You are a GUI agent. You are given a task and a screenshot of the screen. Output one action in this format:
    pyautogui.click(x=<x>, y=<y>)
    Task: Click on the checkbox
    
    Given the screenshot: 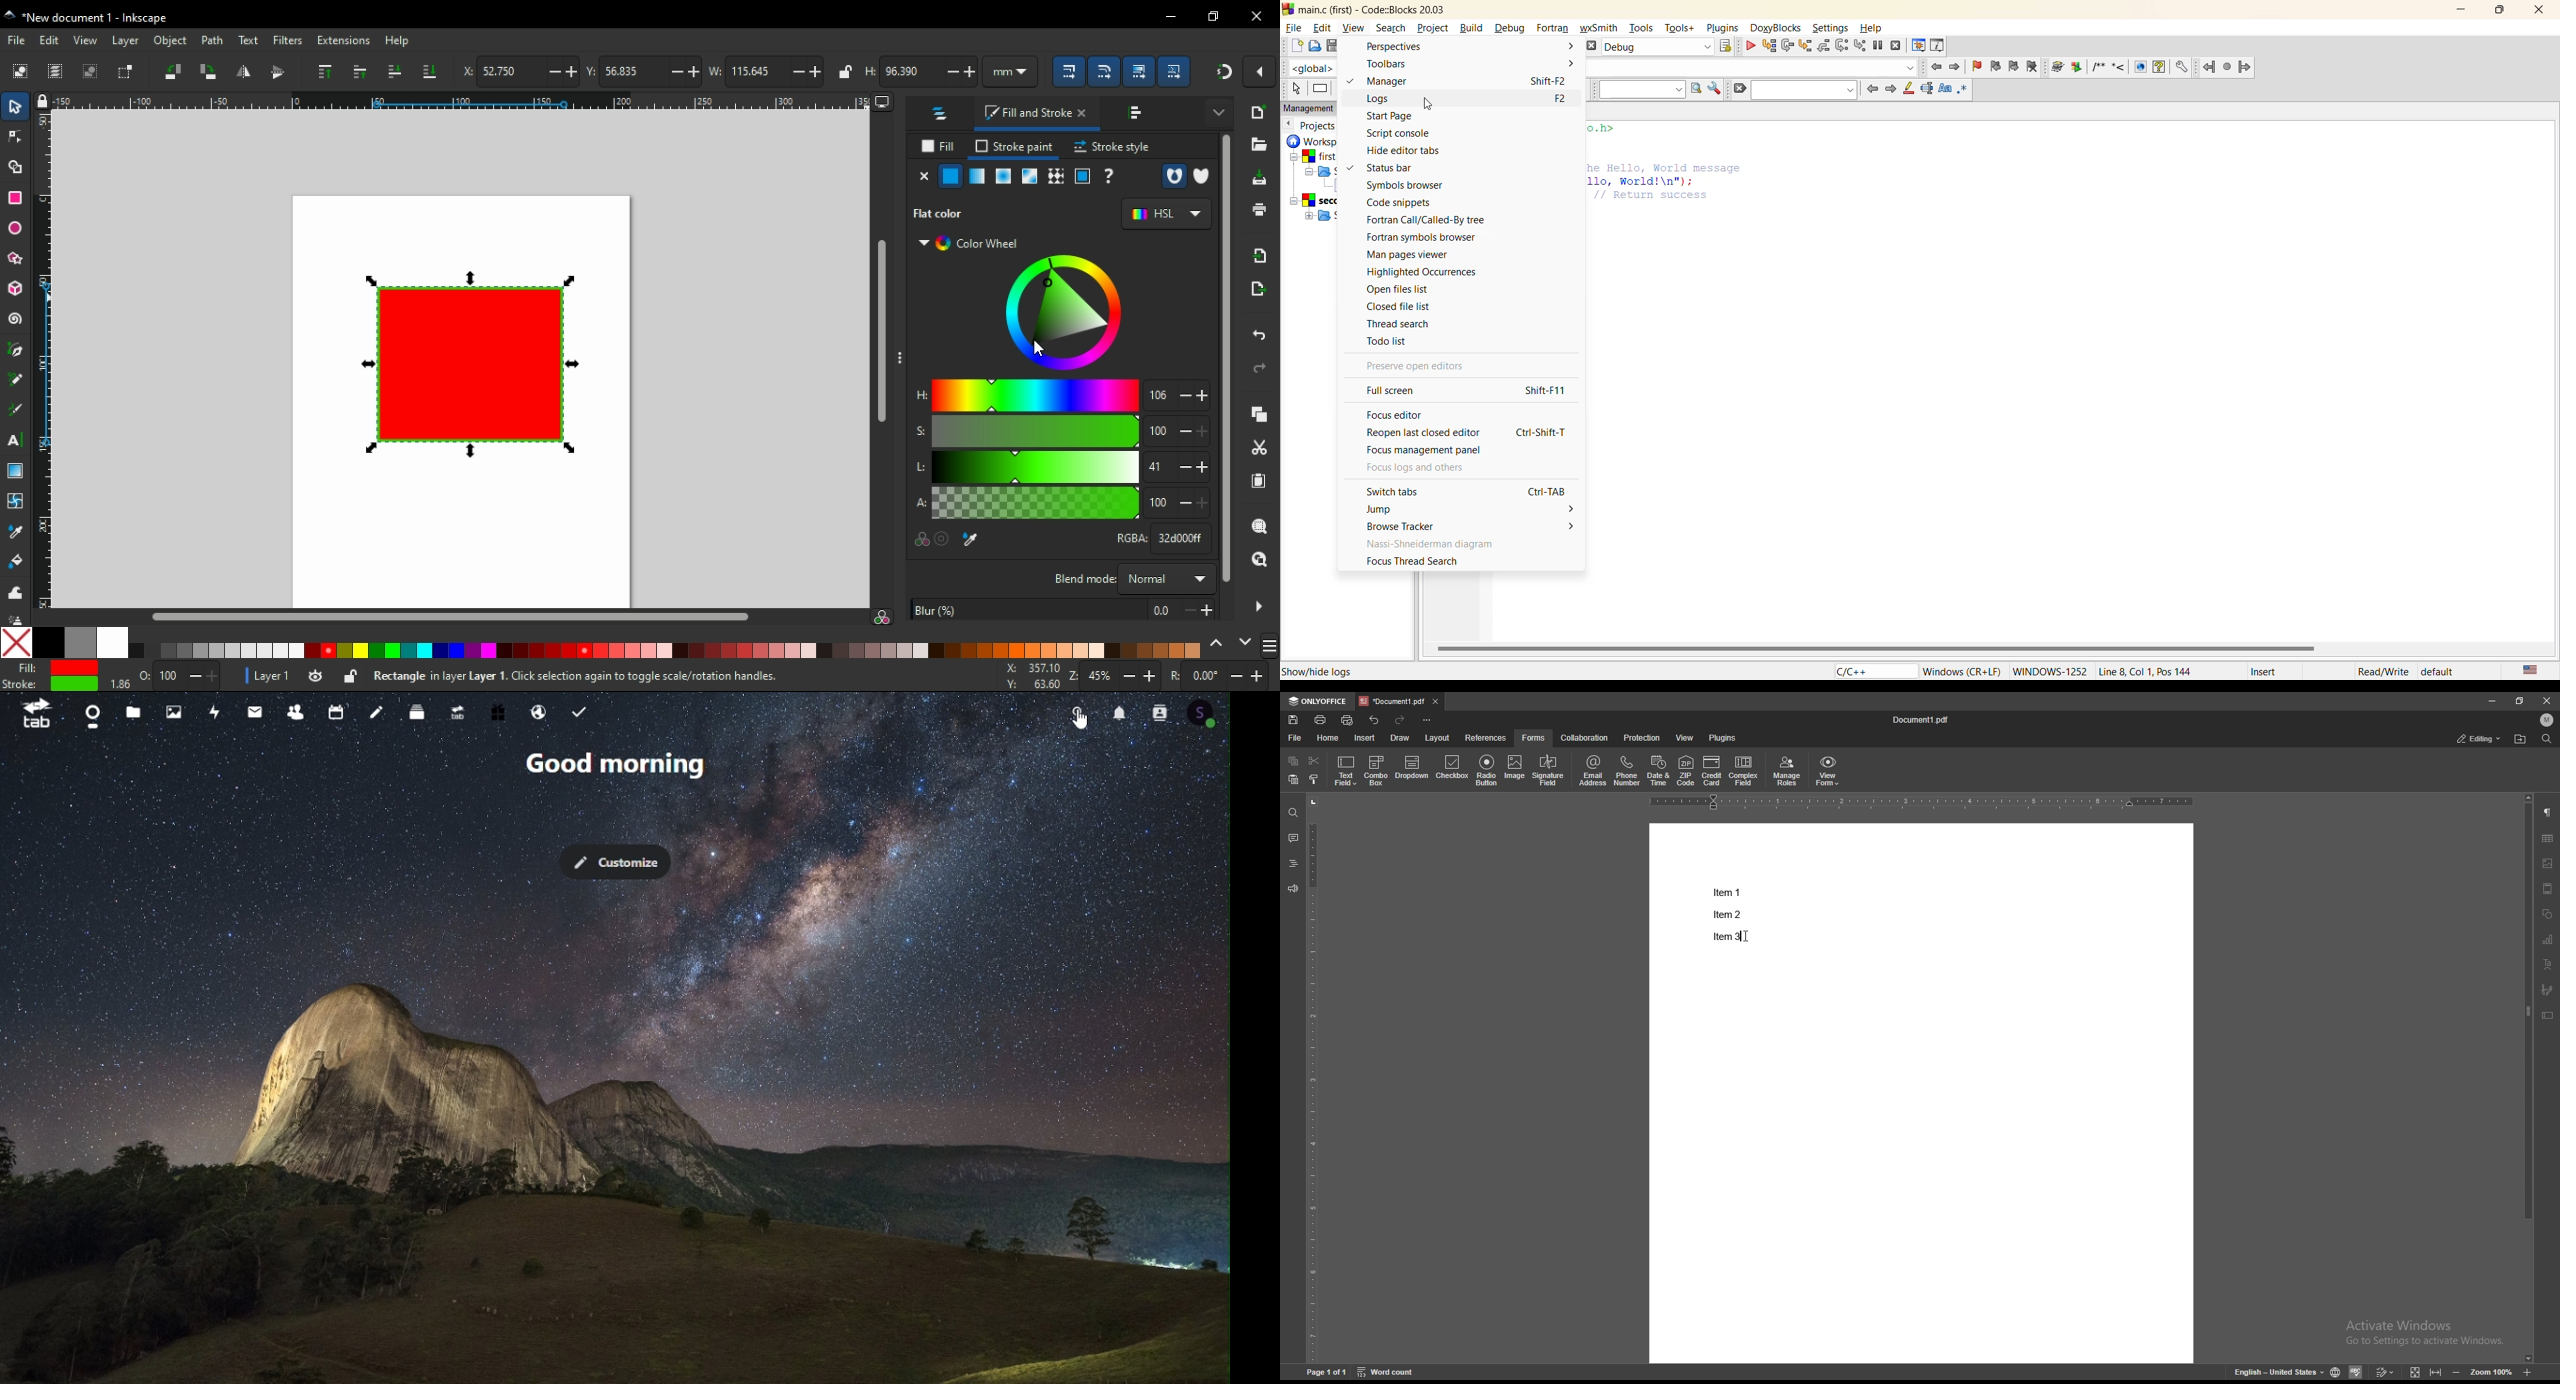 What is the action you would take?
    pyautogui.click(x=1453, y=769)
    